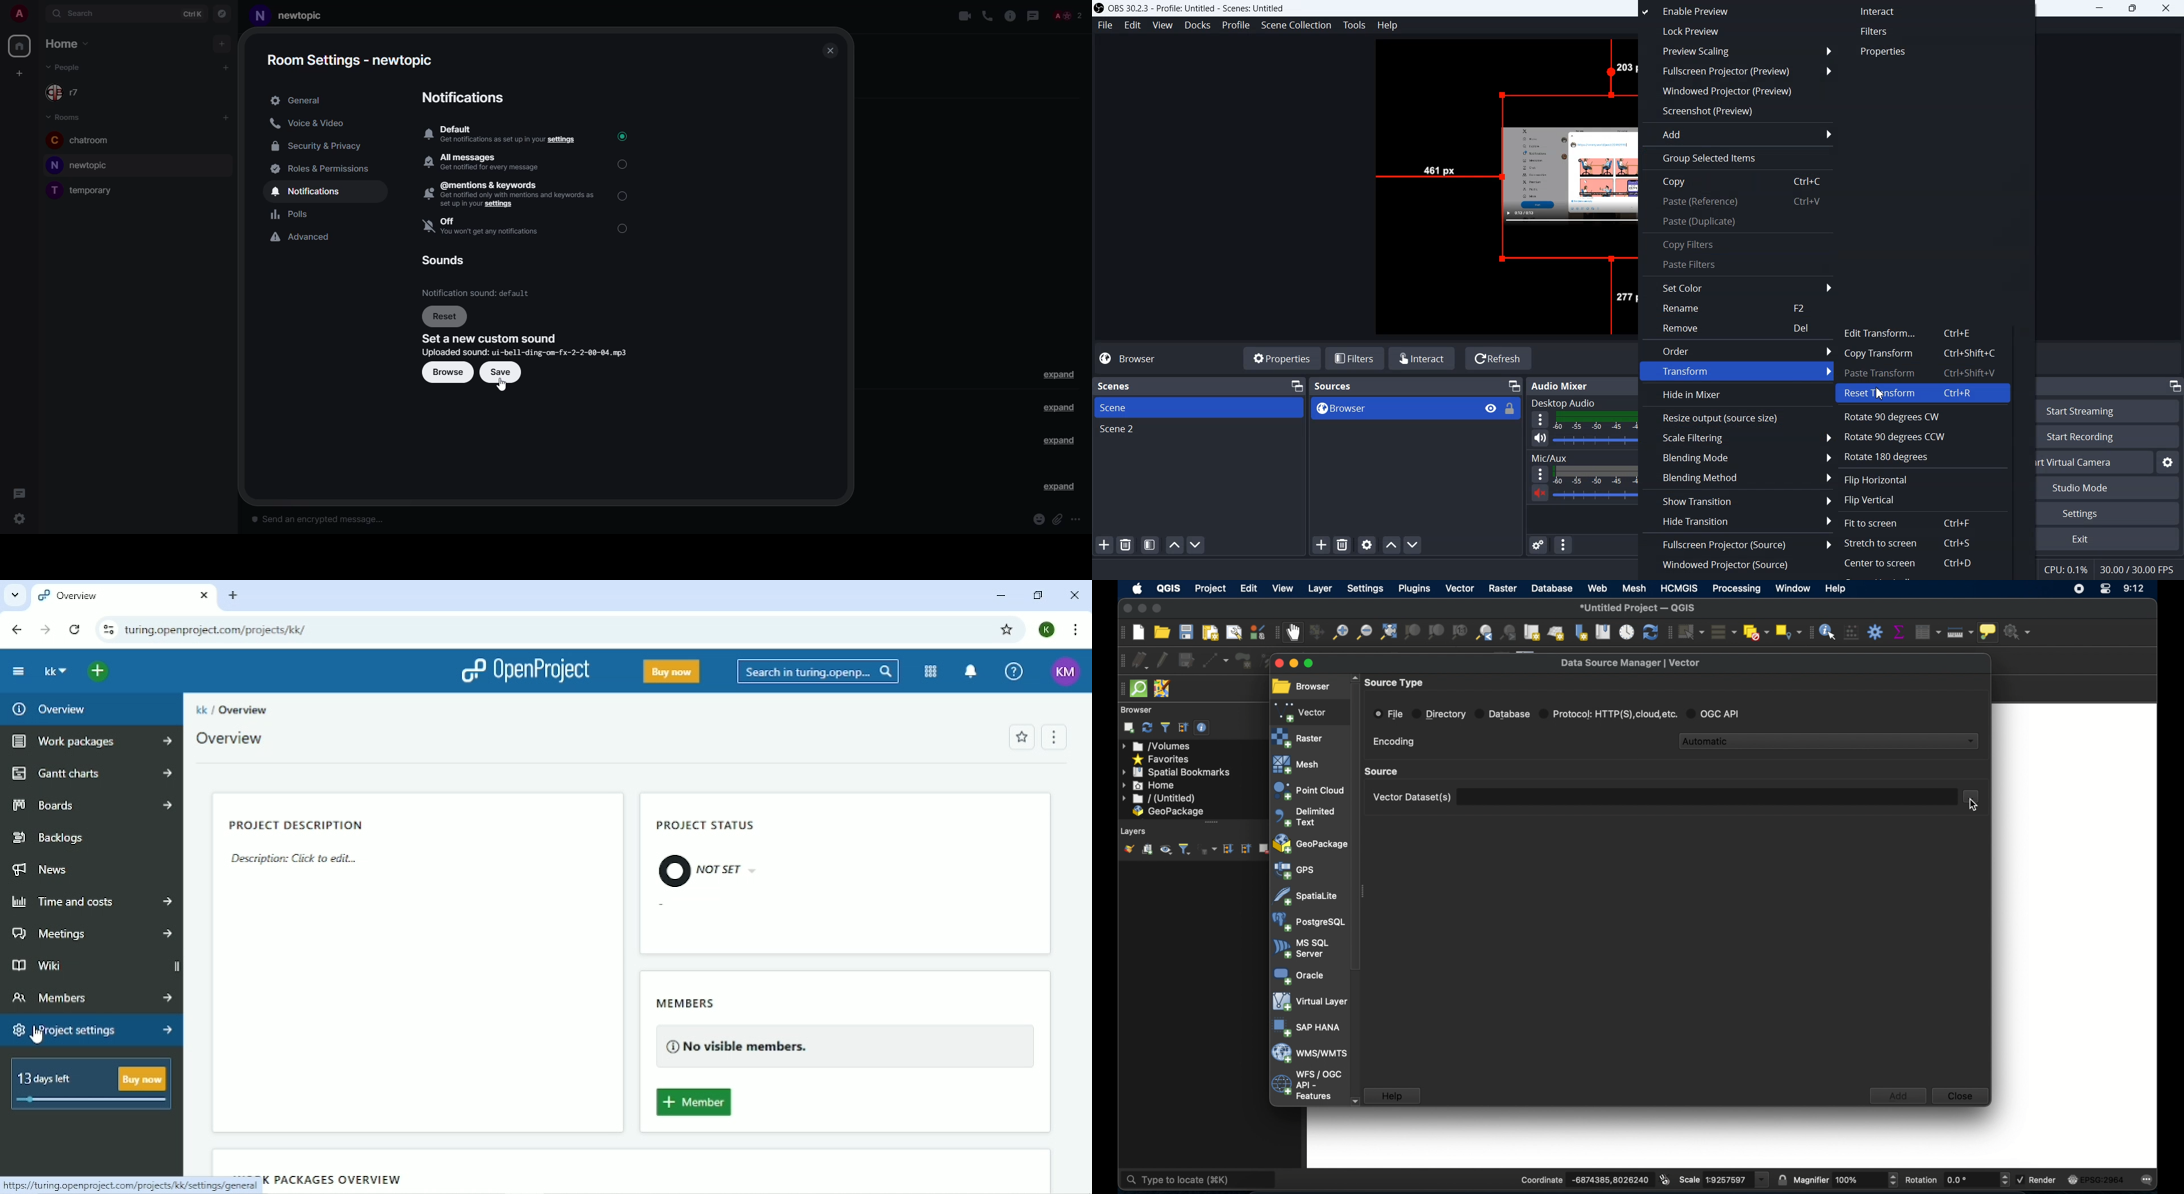 This screenshot has height=1204, width=2184. What do you see at coordinates (2135, 589) in the screenshot?
I see `time` at bounding box center [2135, 589].